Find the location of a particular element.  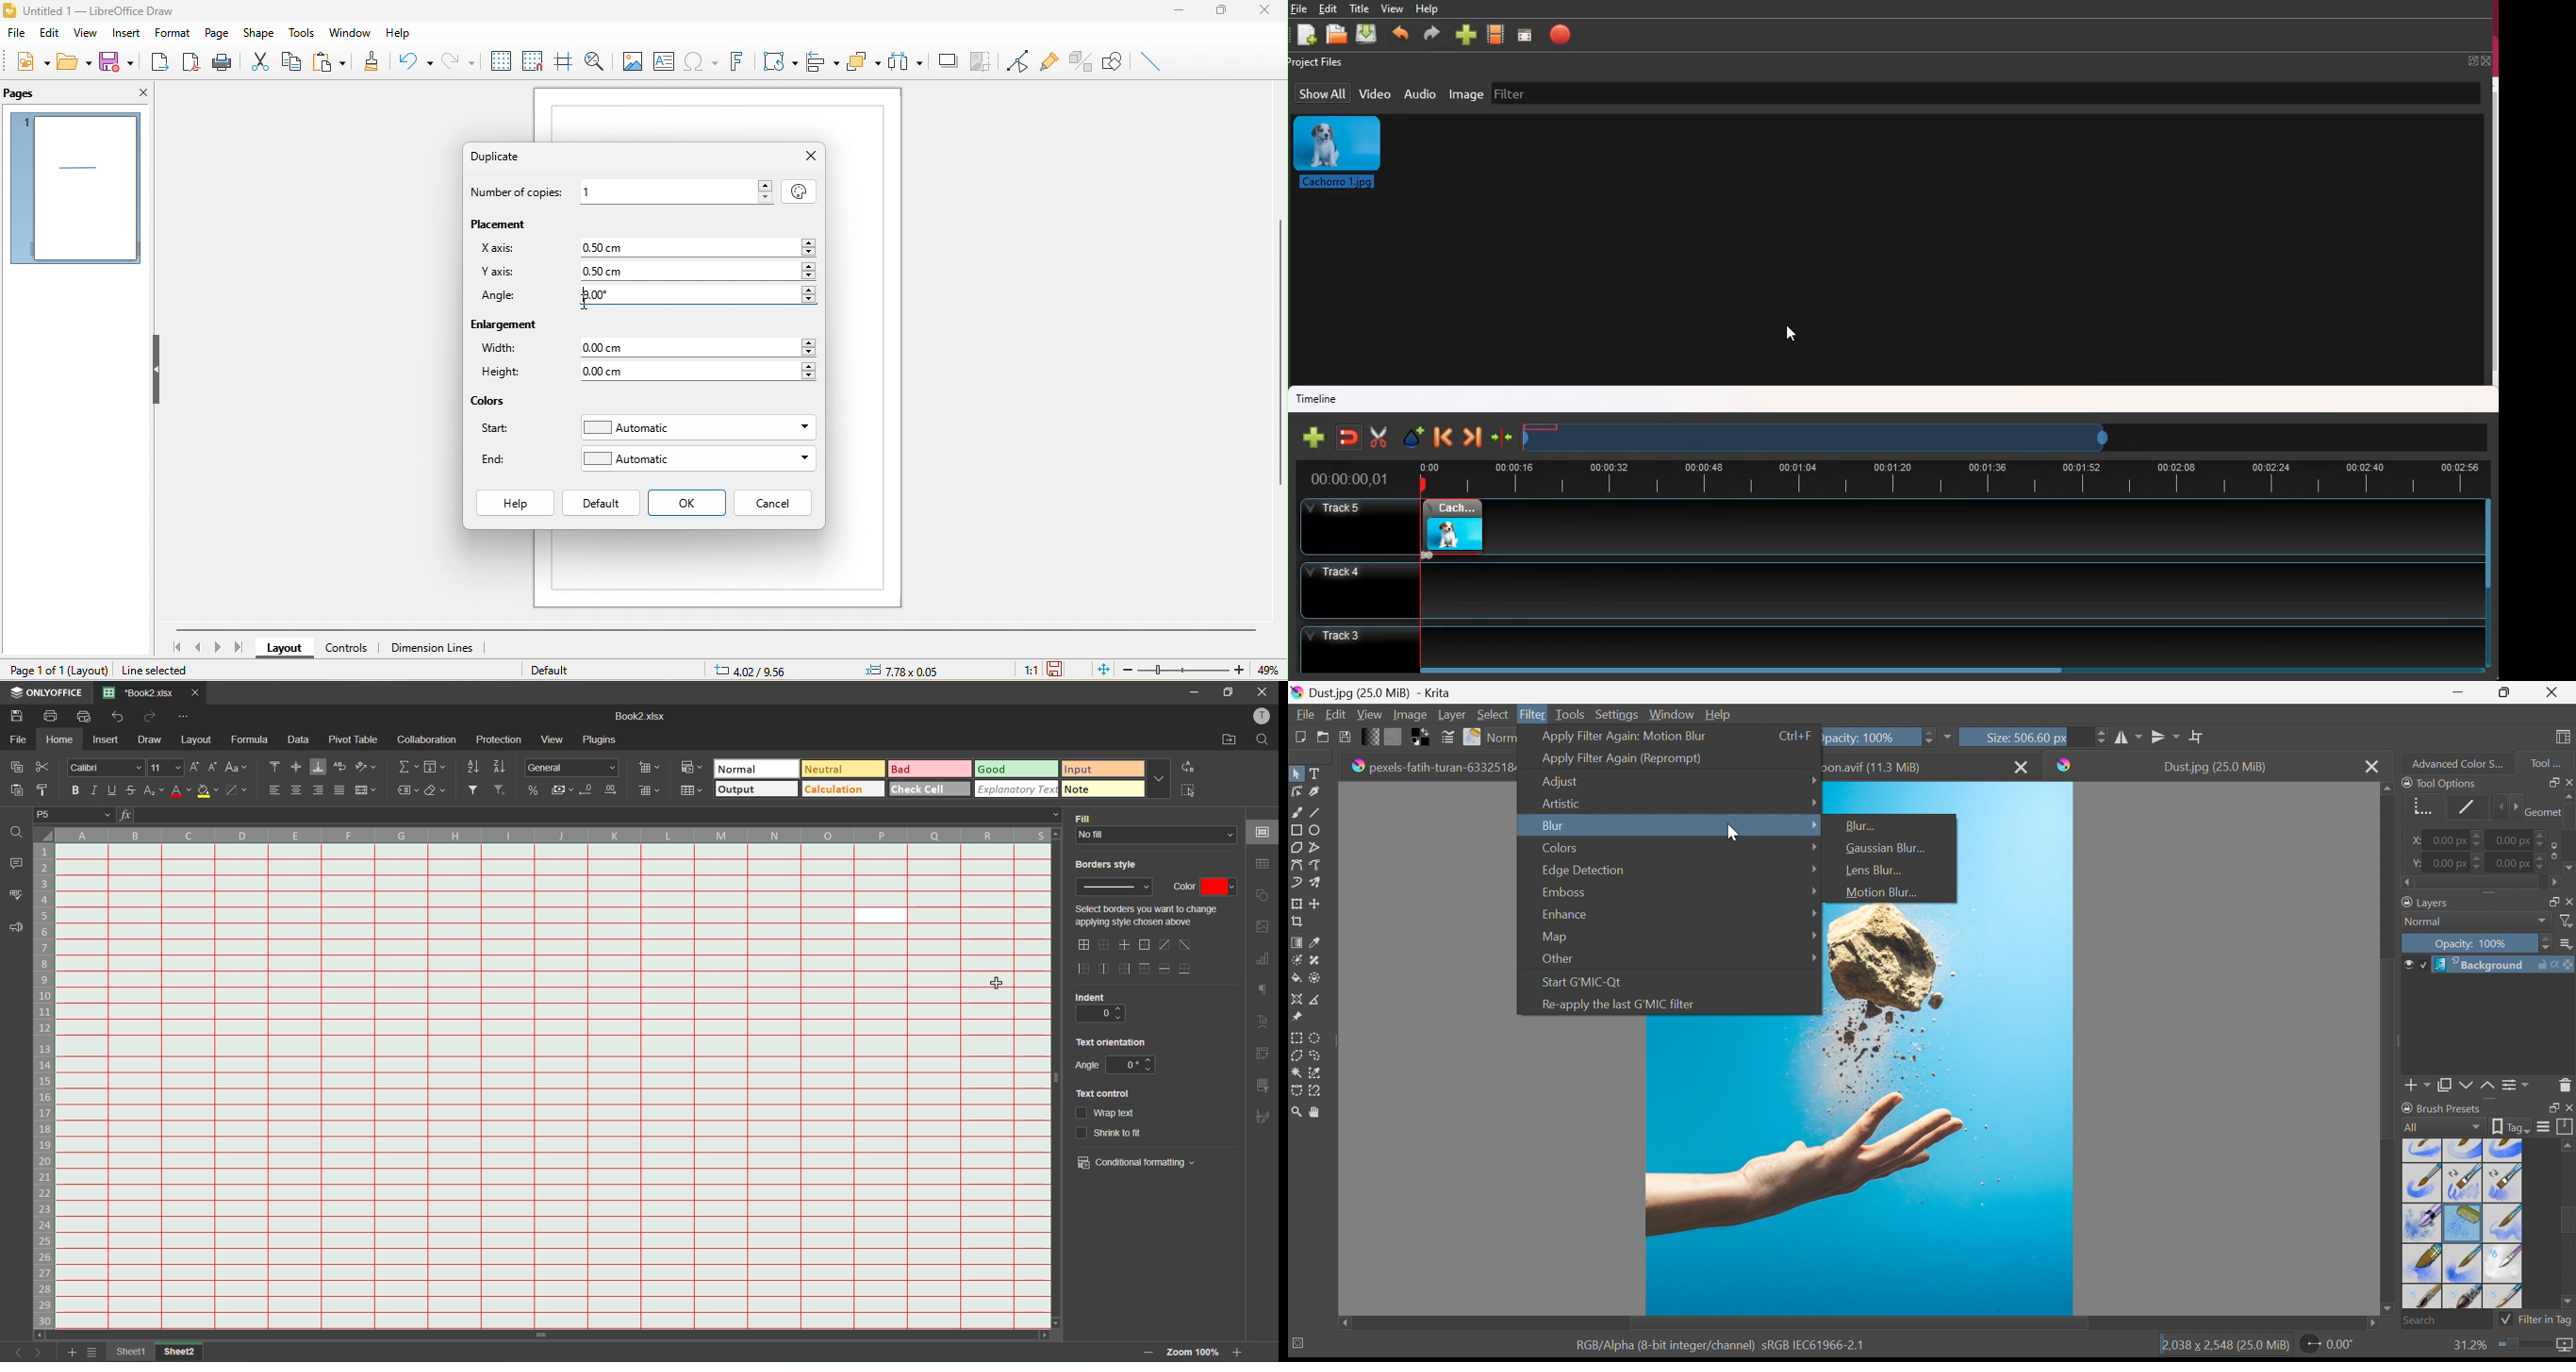

undo is located at coordinates (416, 63).